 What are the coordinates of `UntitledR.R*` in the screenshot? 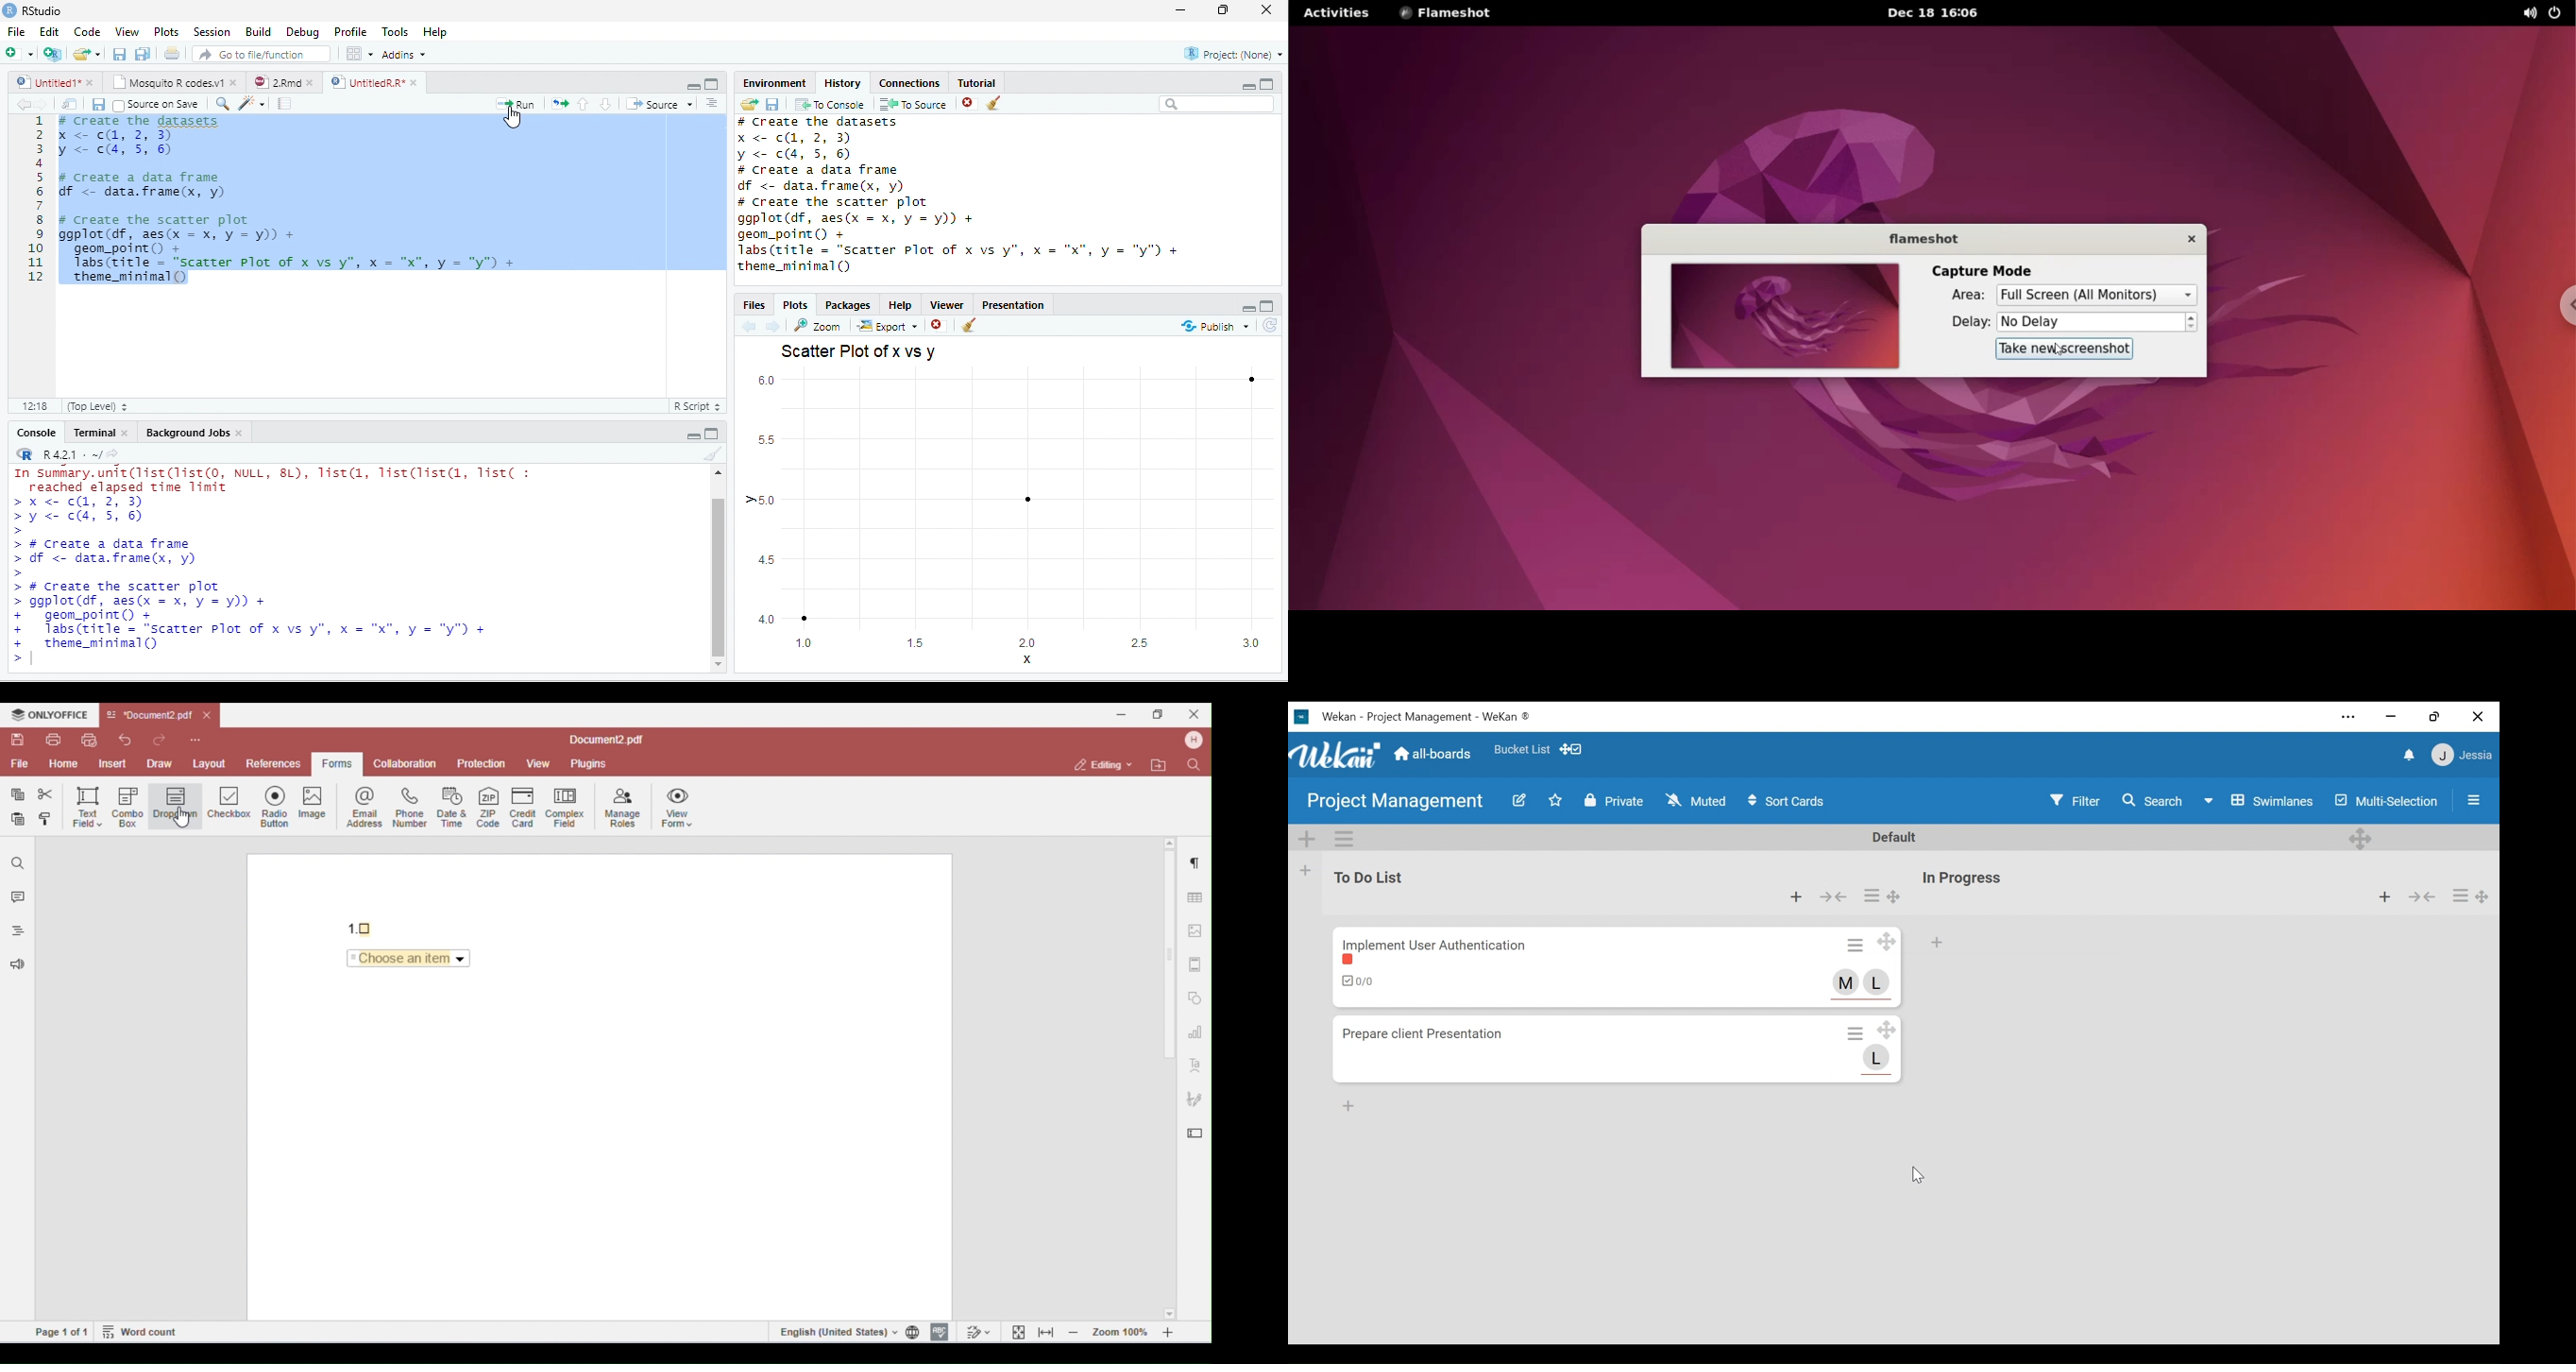 It's located at (365, 82).